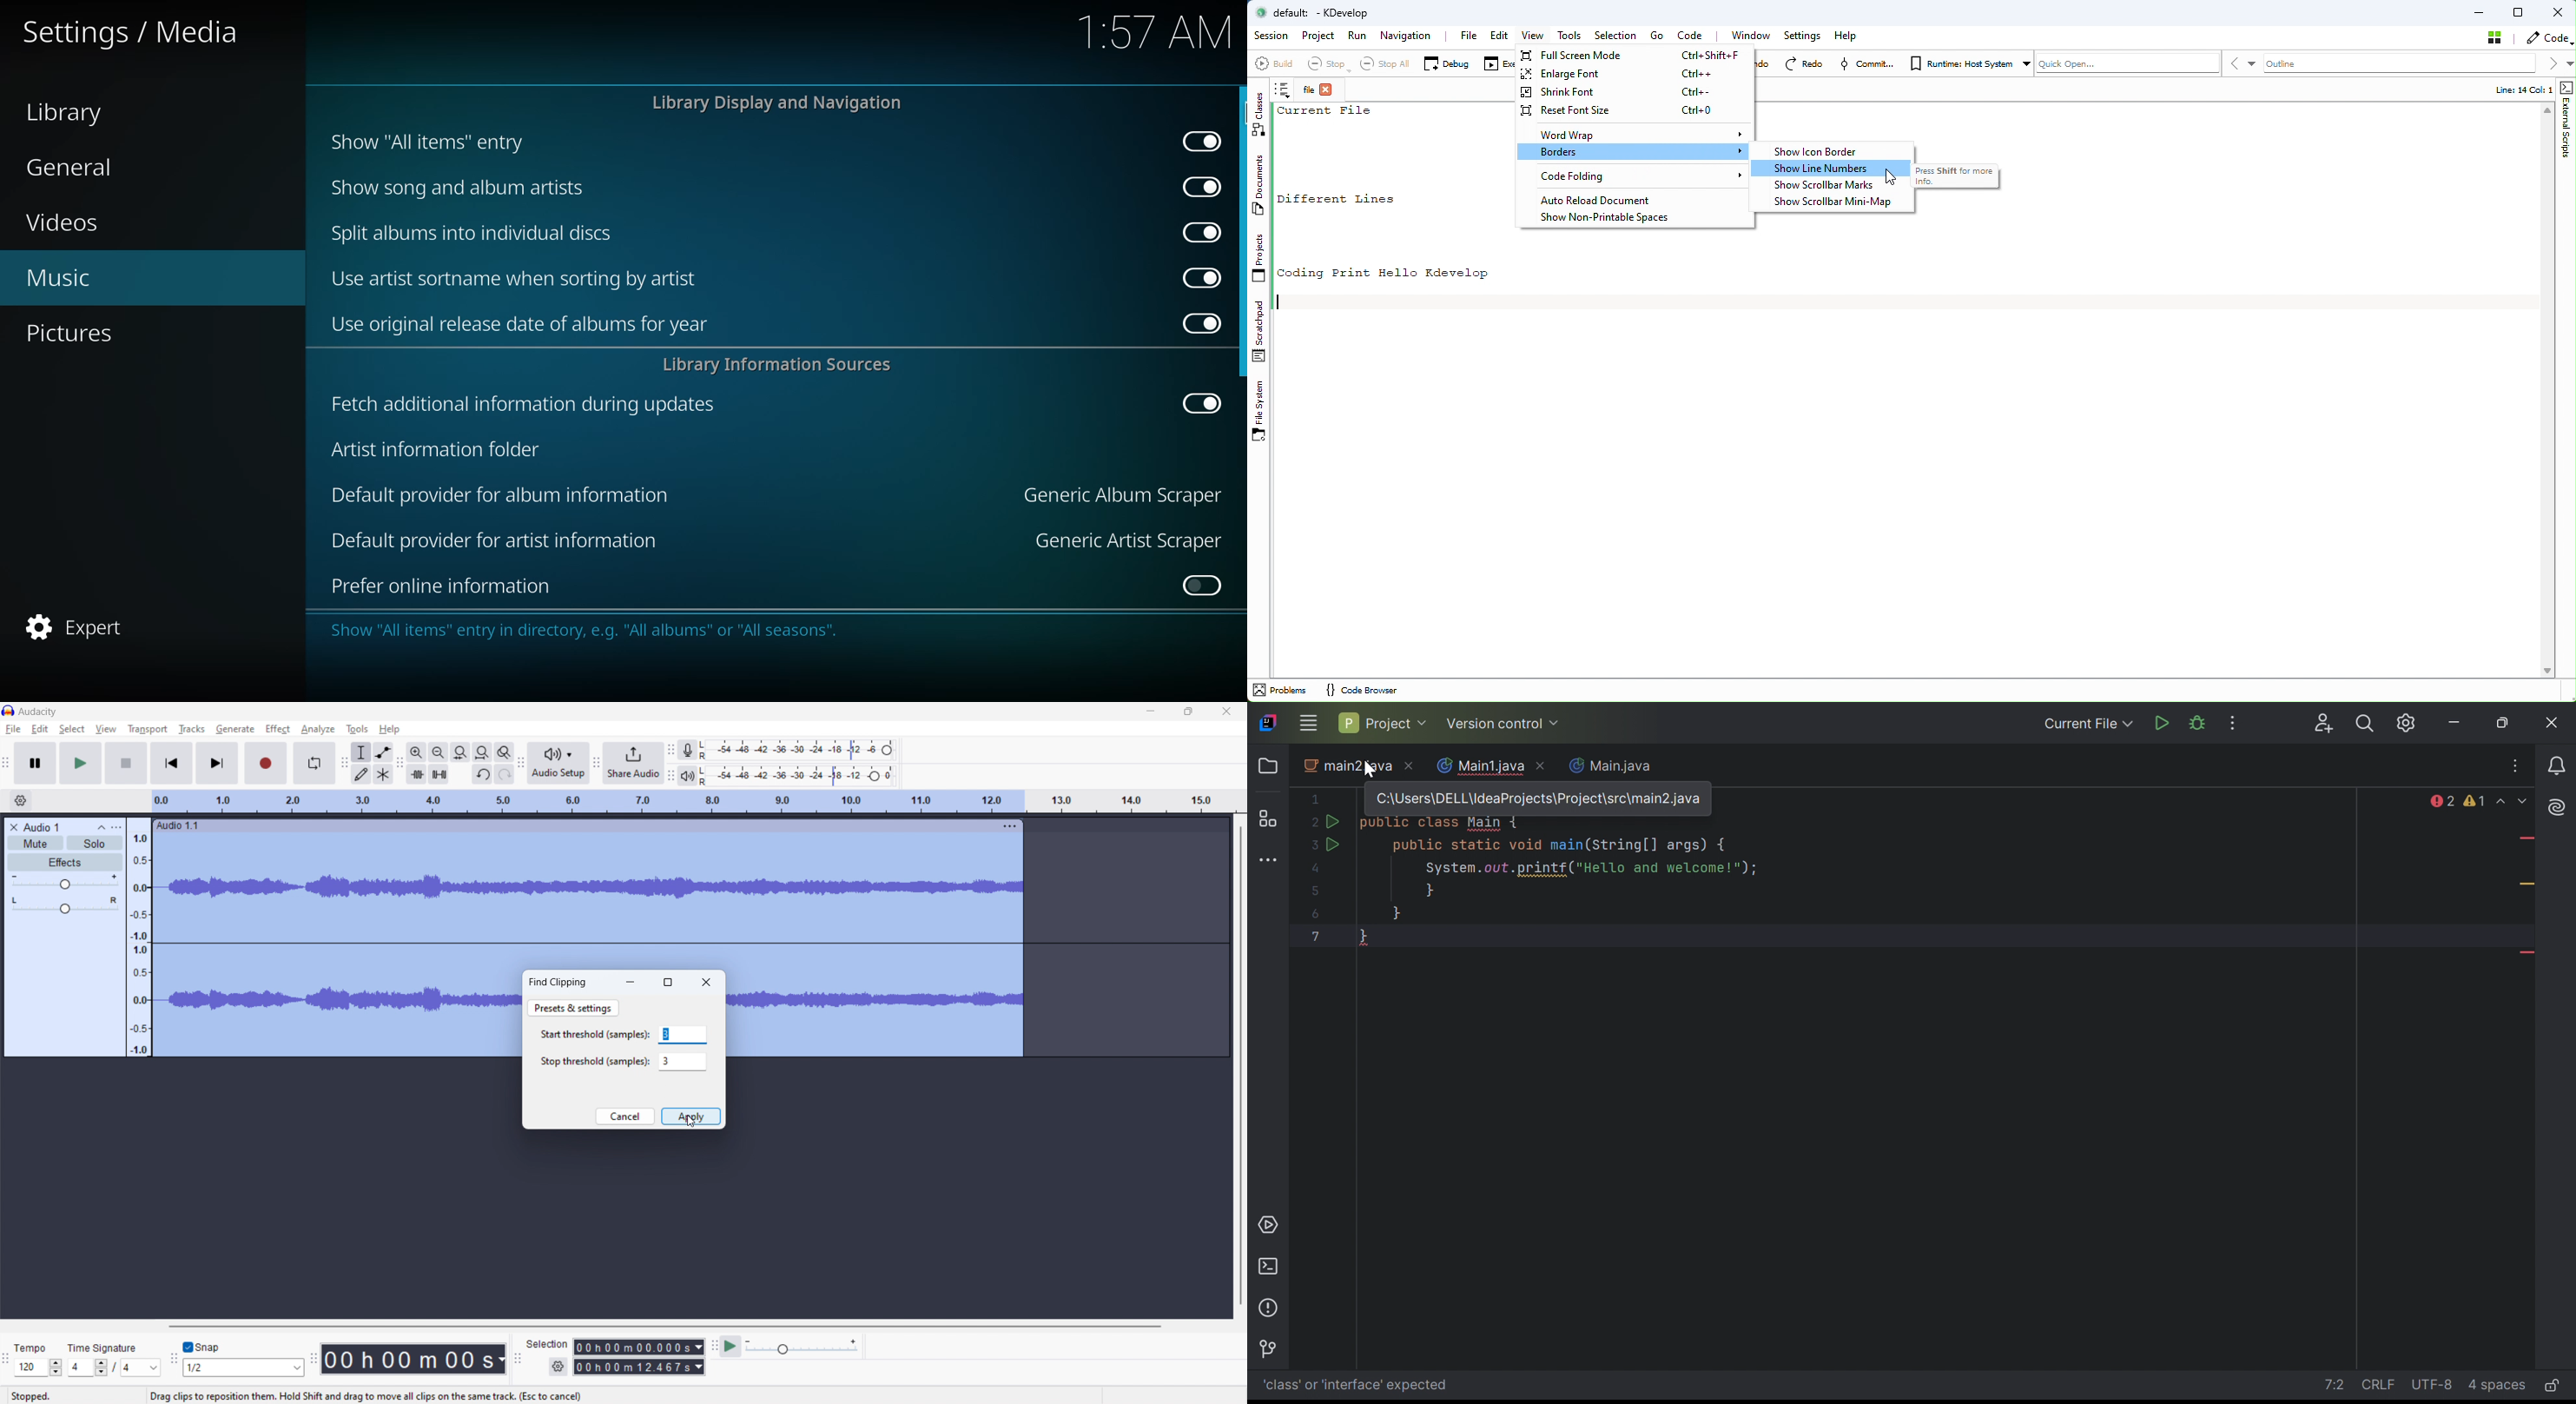  What do you see at coordinates (383, 752) in the screenshot?
I see `envelop  tool` at bounding box center [383, 752].